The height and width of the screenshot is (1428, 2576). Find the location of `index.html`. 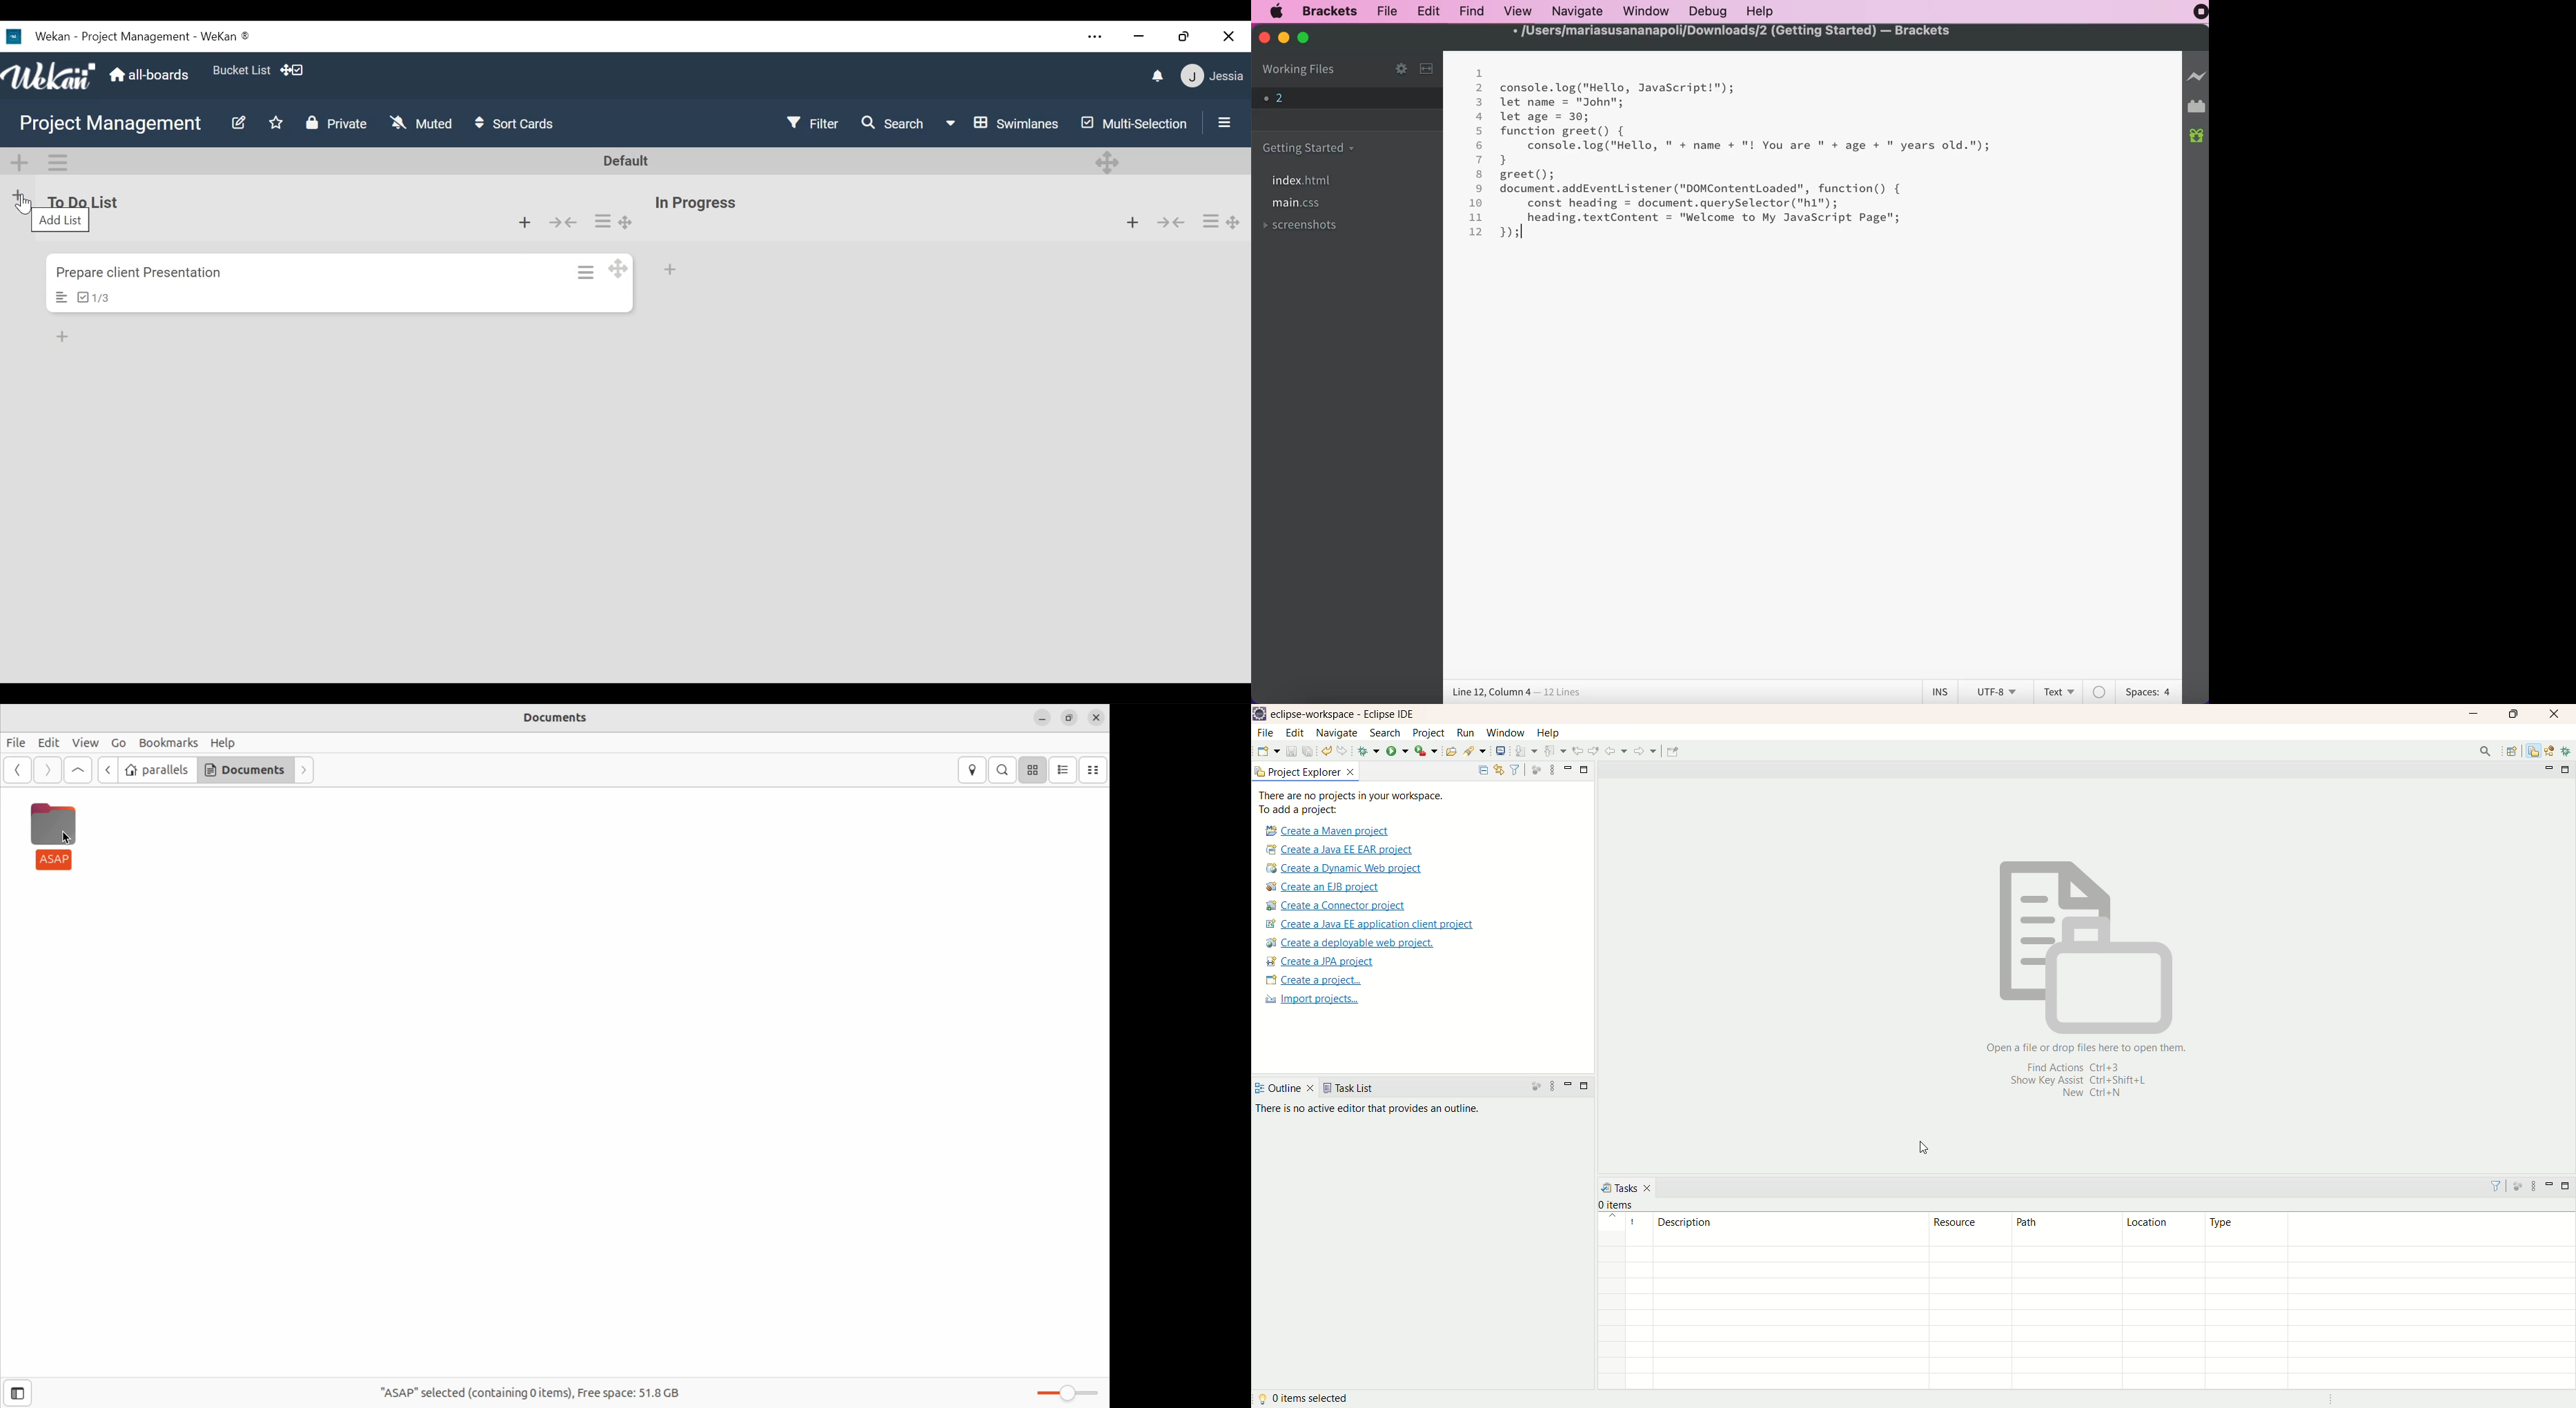

index.html is located at coordinates (1305, 180).